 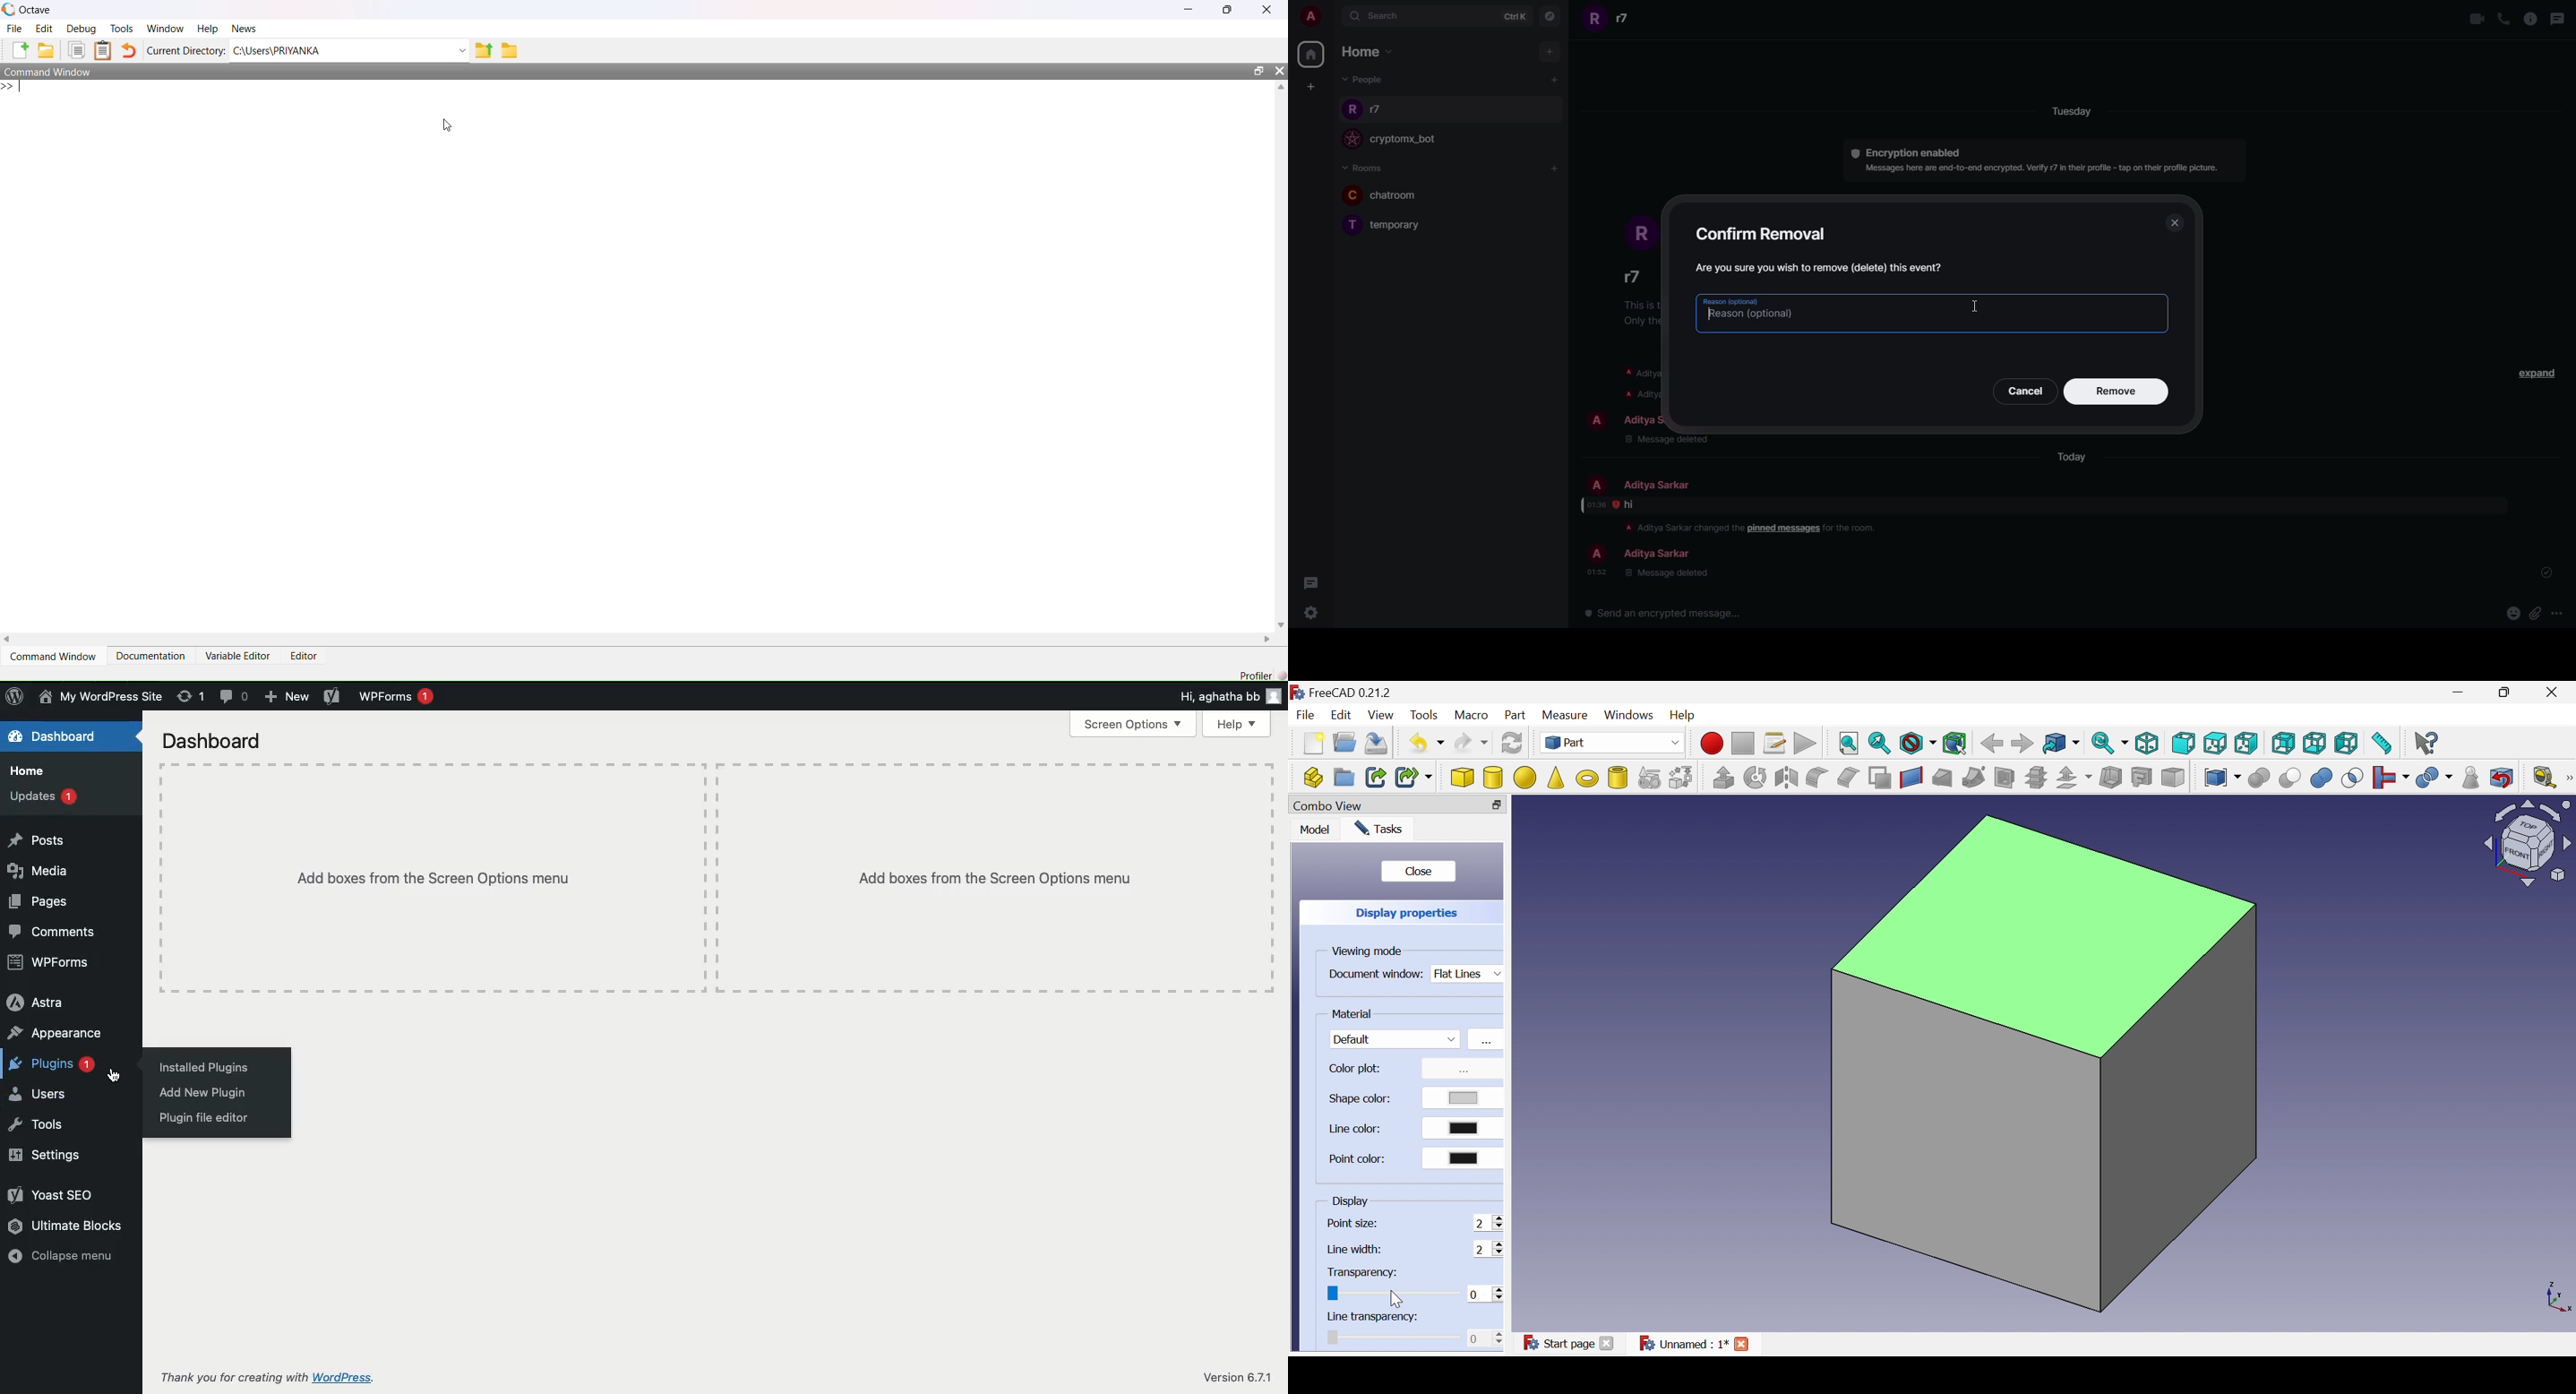 I want to click on Forward, so click(x=2023, y=742).